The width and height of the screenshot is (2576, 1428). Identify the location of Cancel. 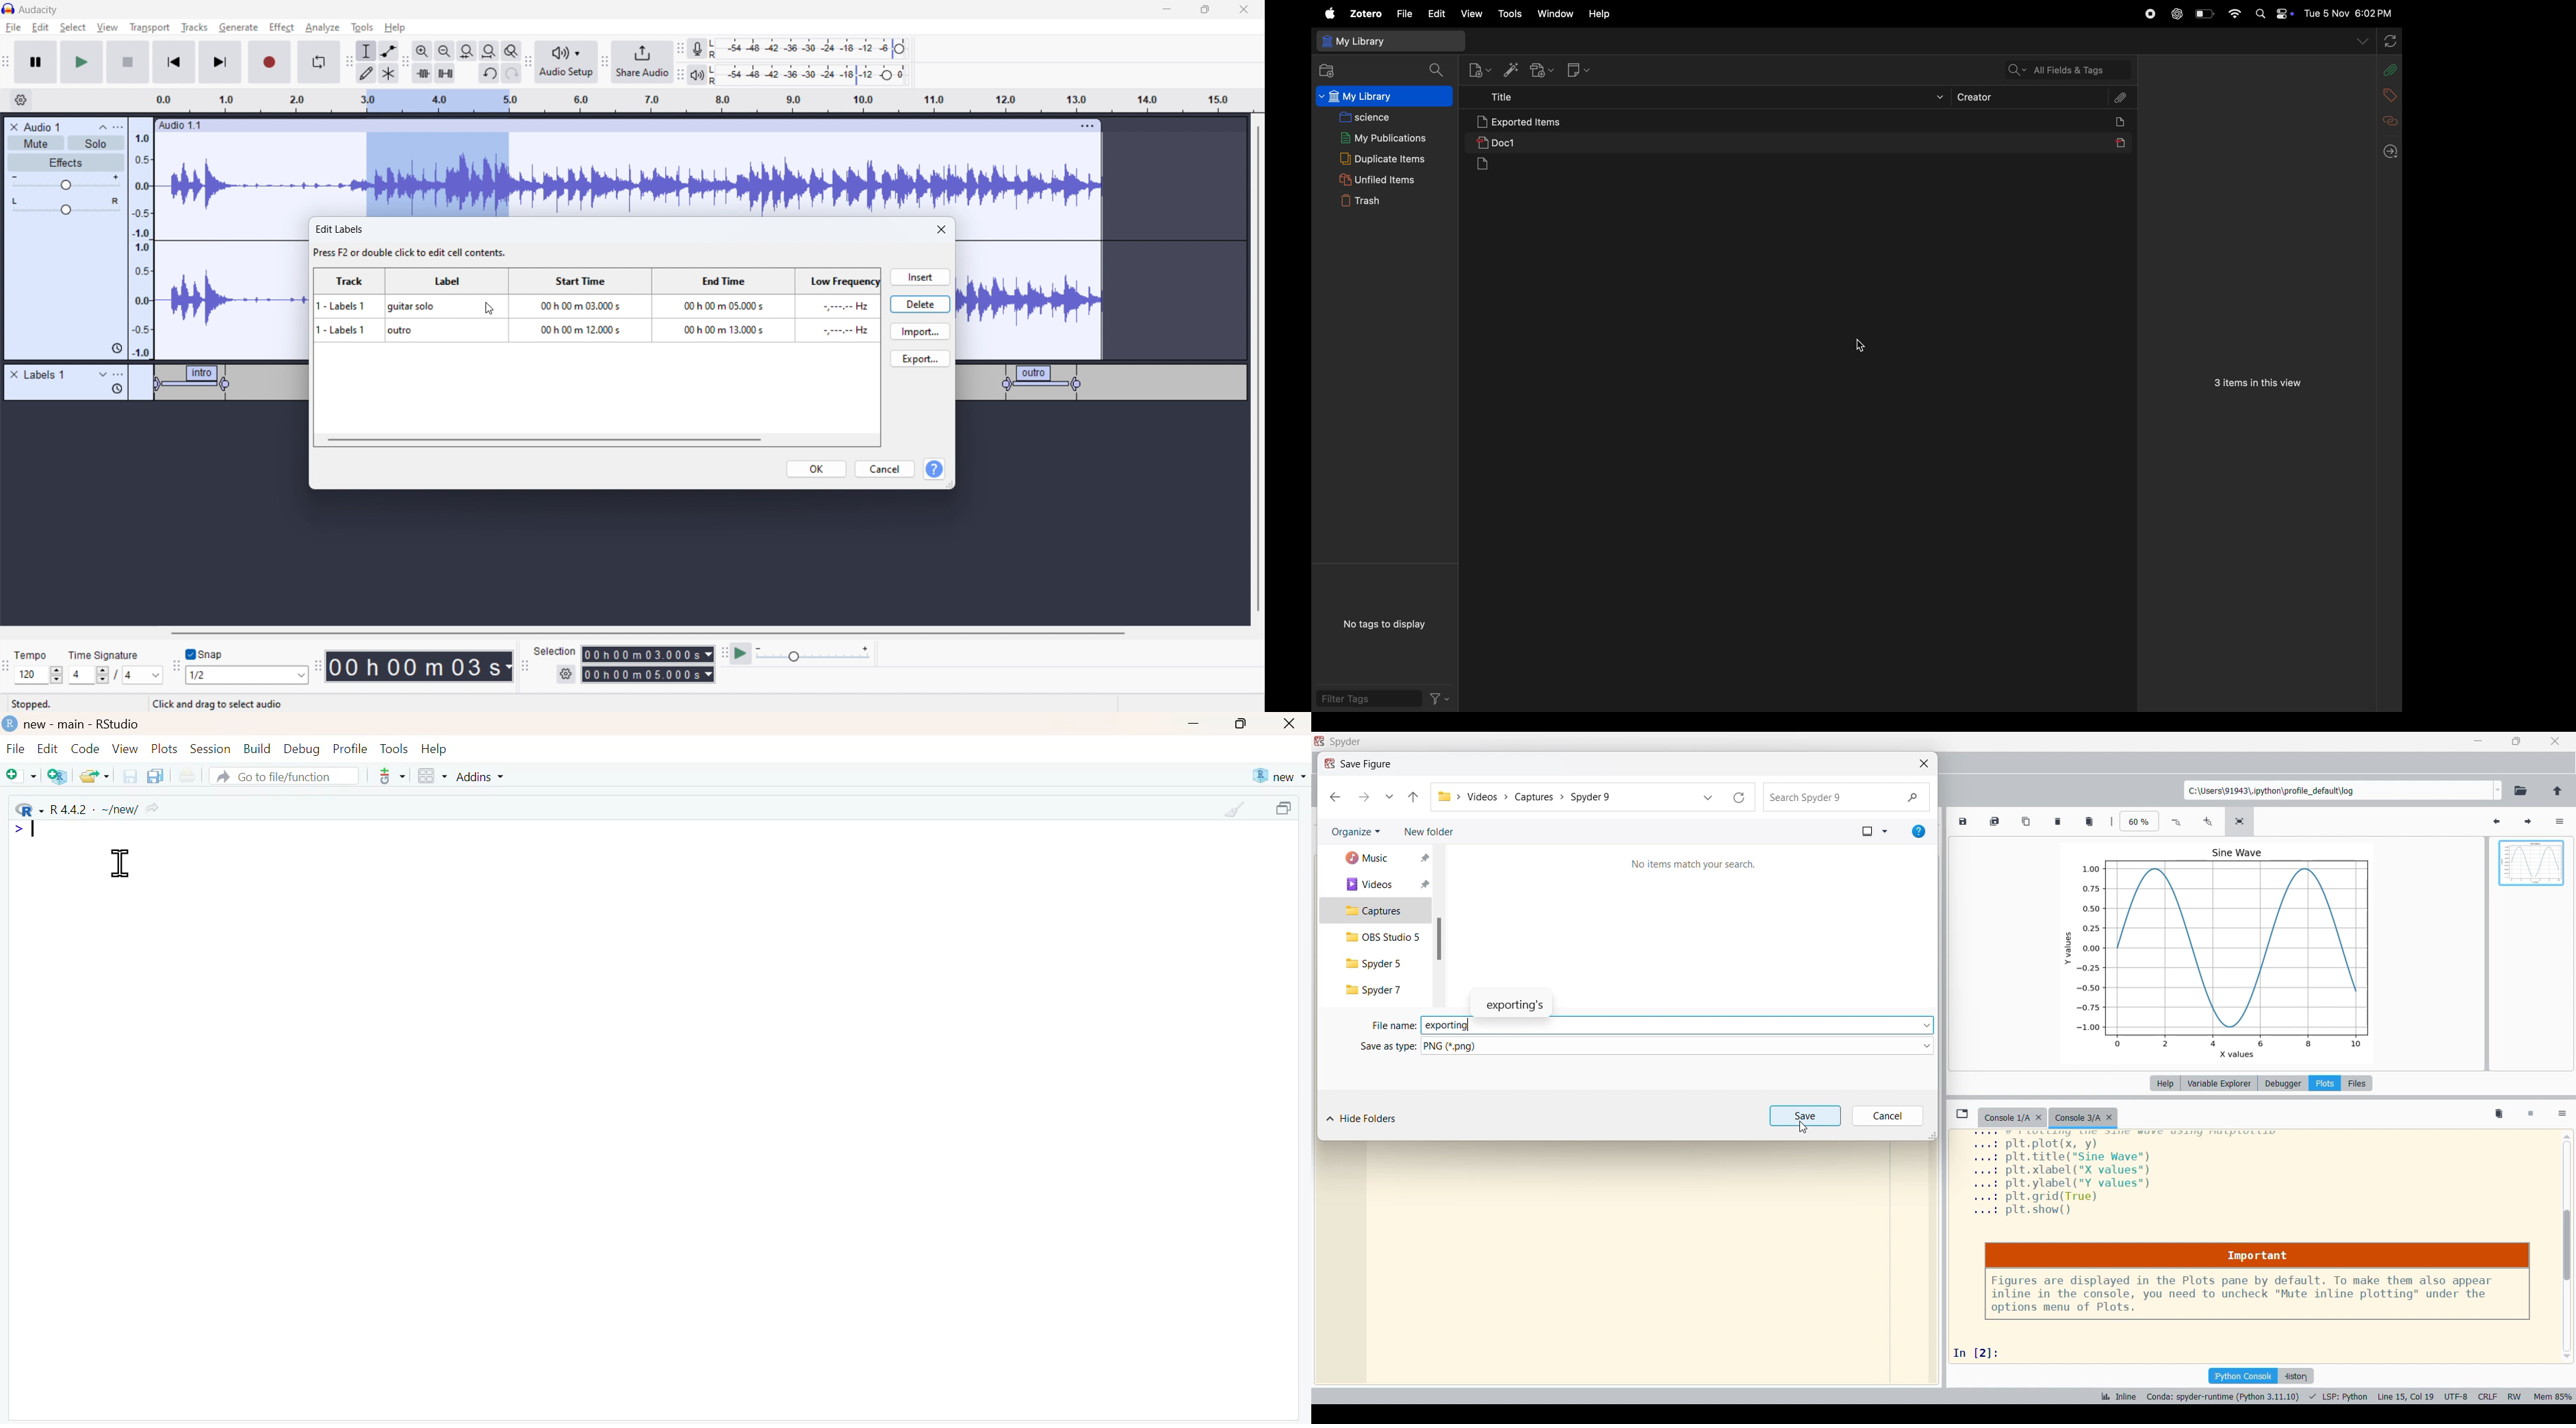
(1888, 1115).